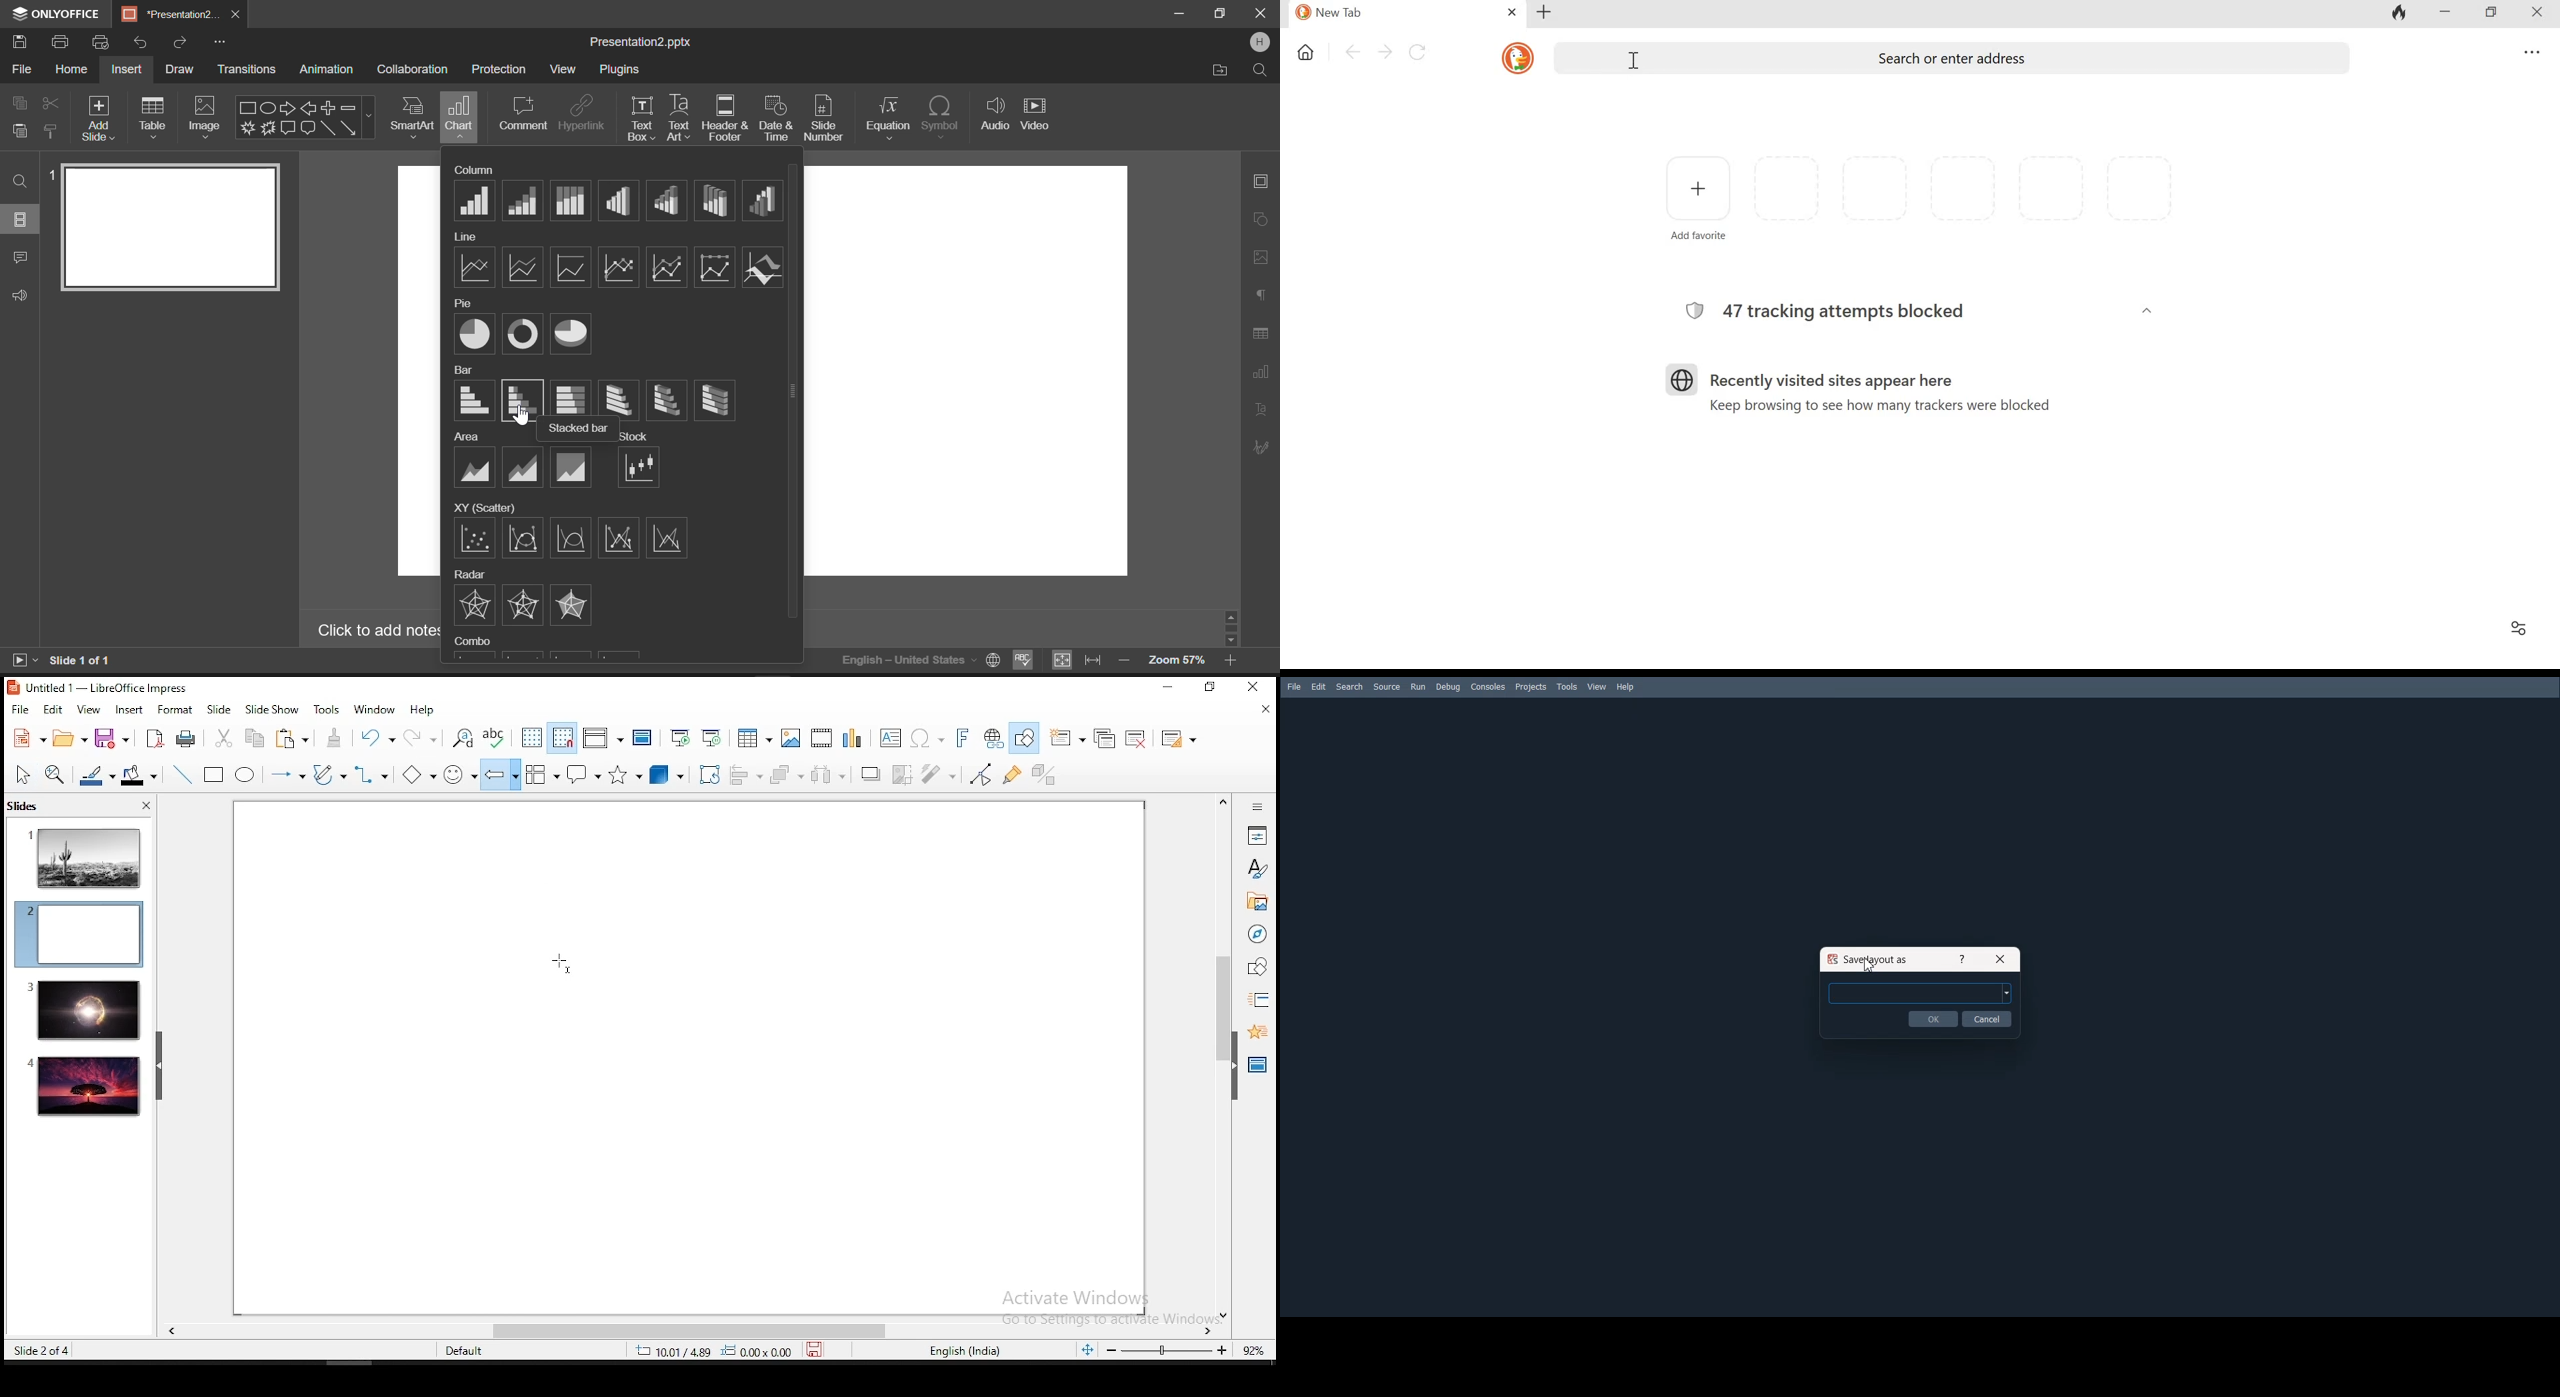  I want to click on User, so click(1259, 42).